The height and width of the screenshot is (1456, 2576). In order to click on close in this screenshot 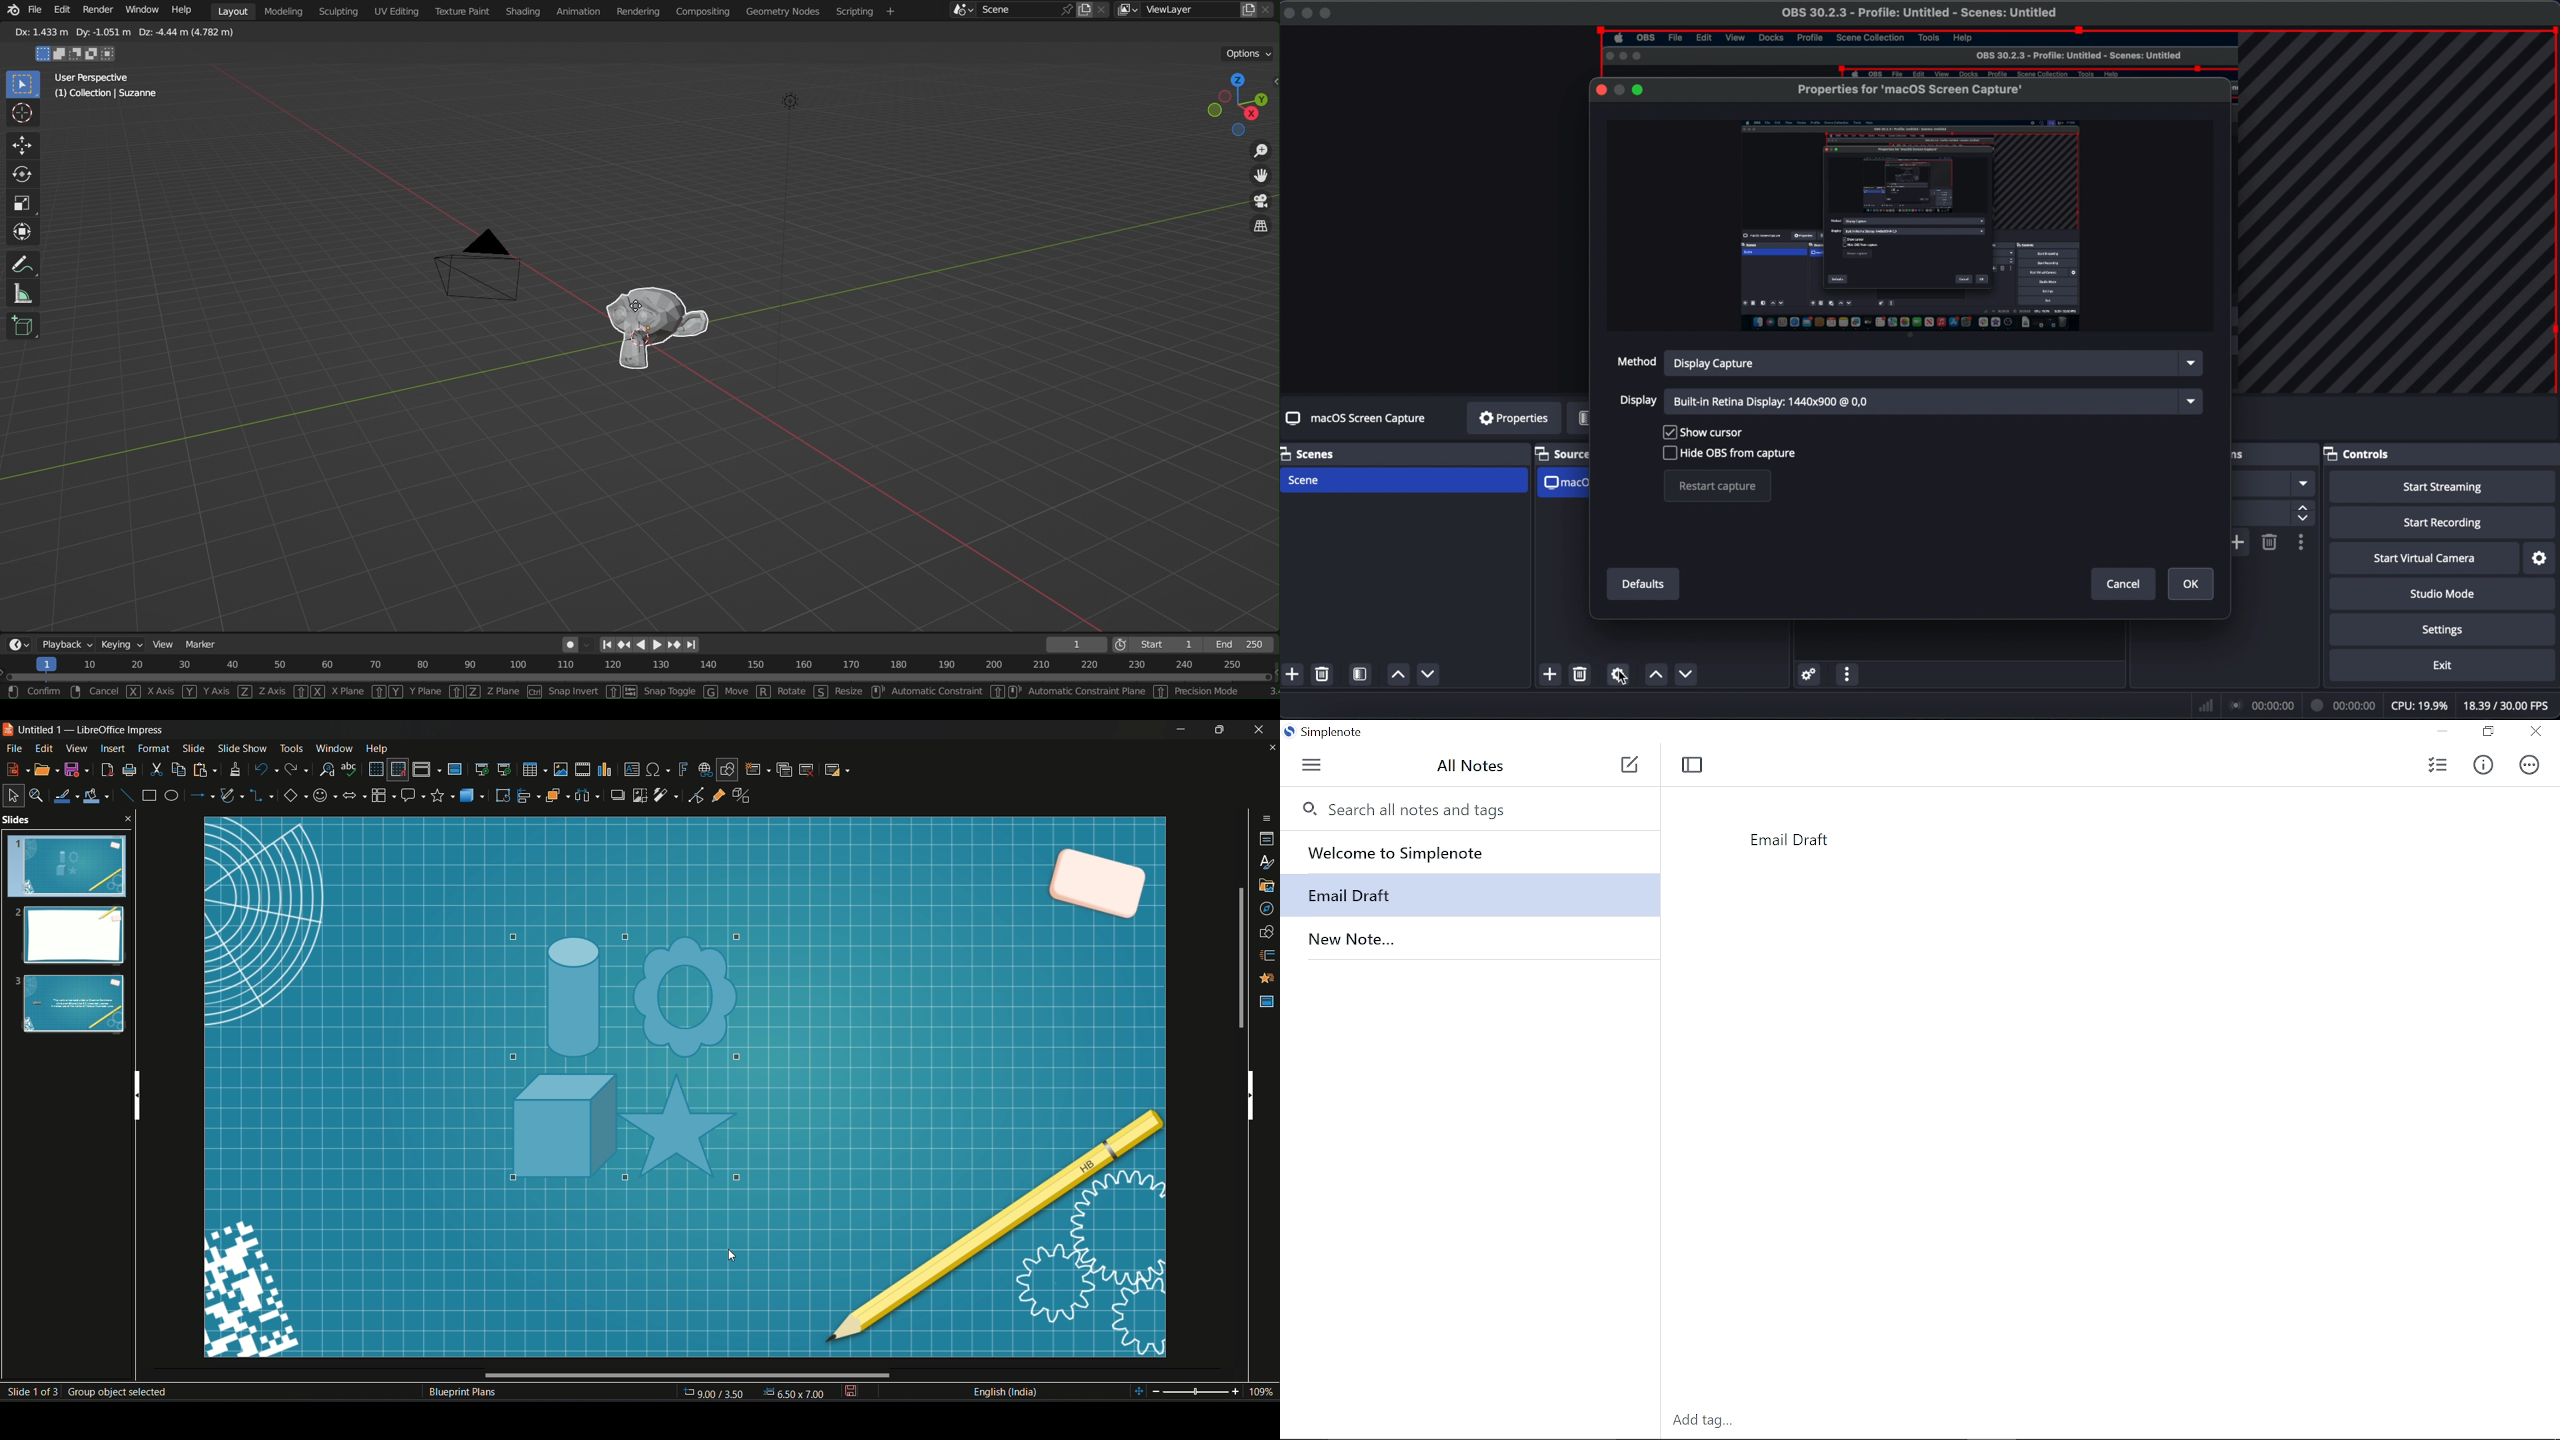, I will do `click(1288, 13)`.